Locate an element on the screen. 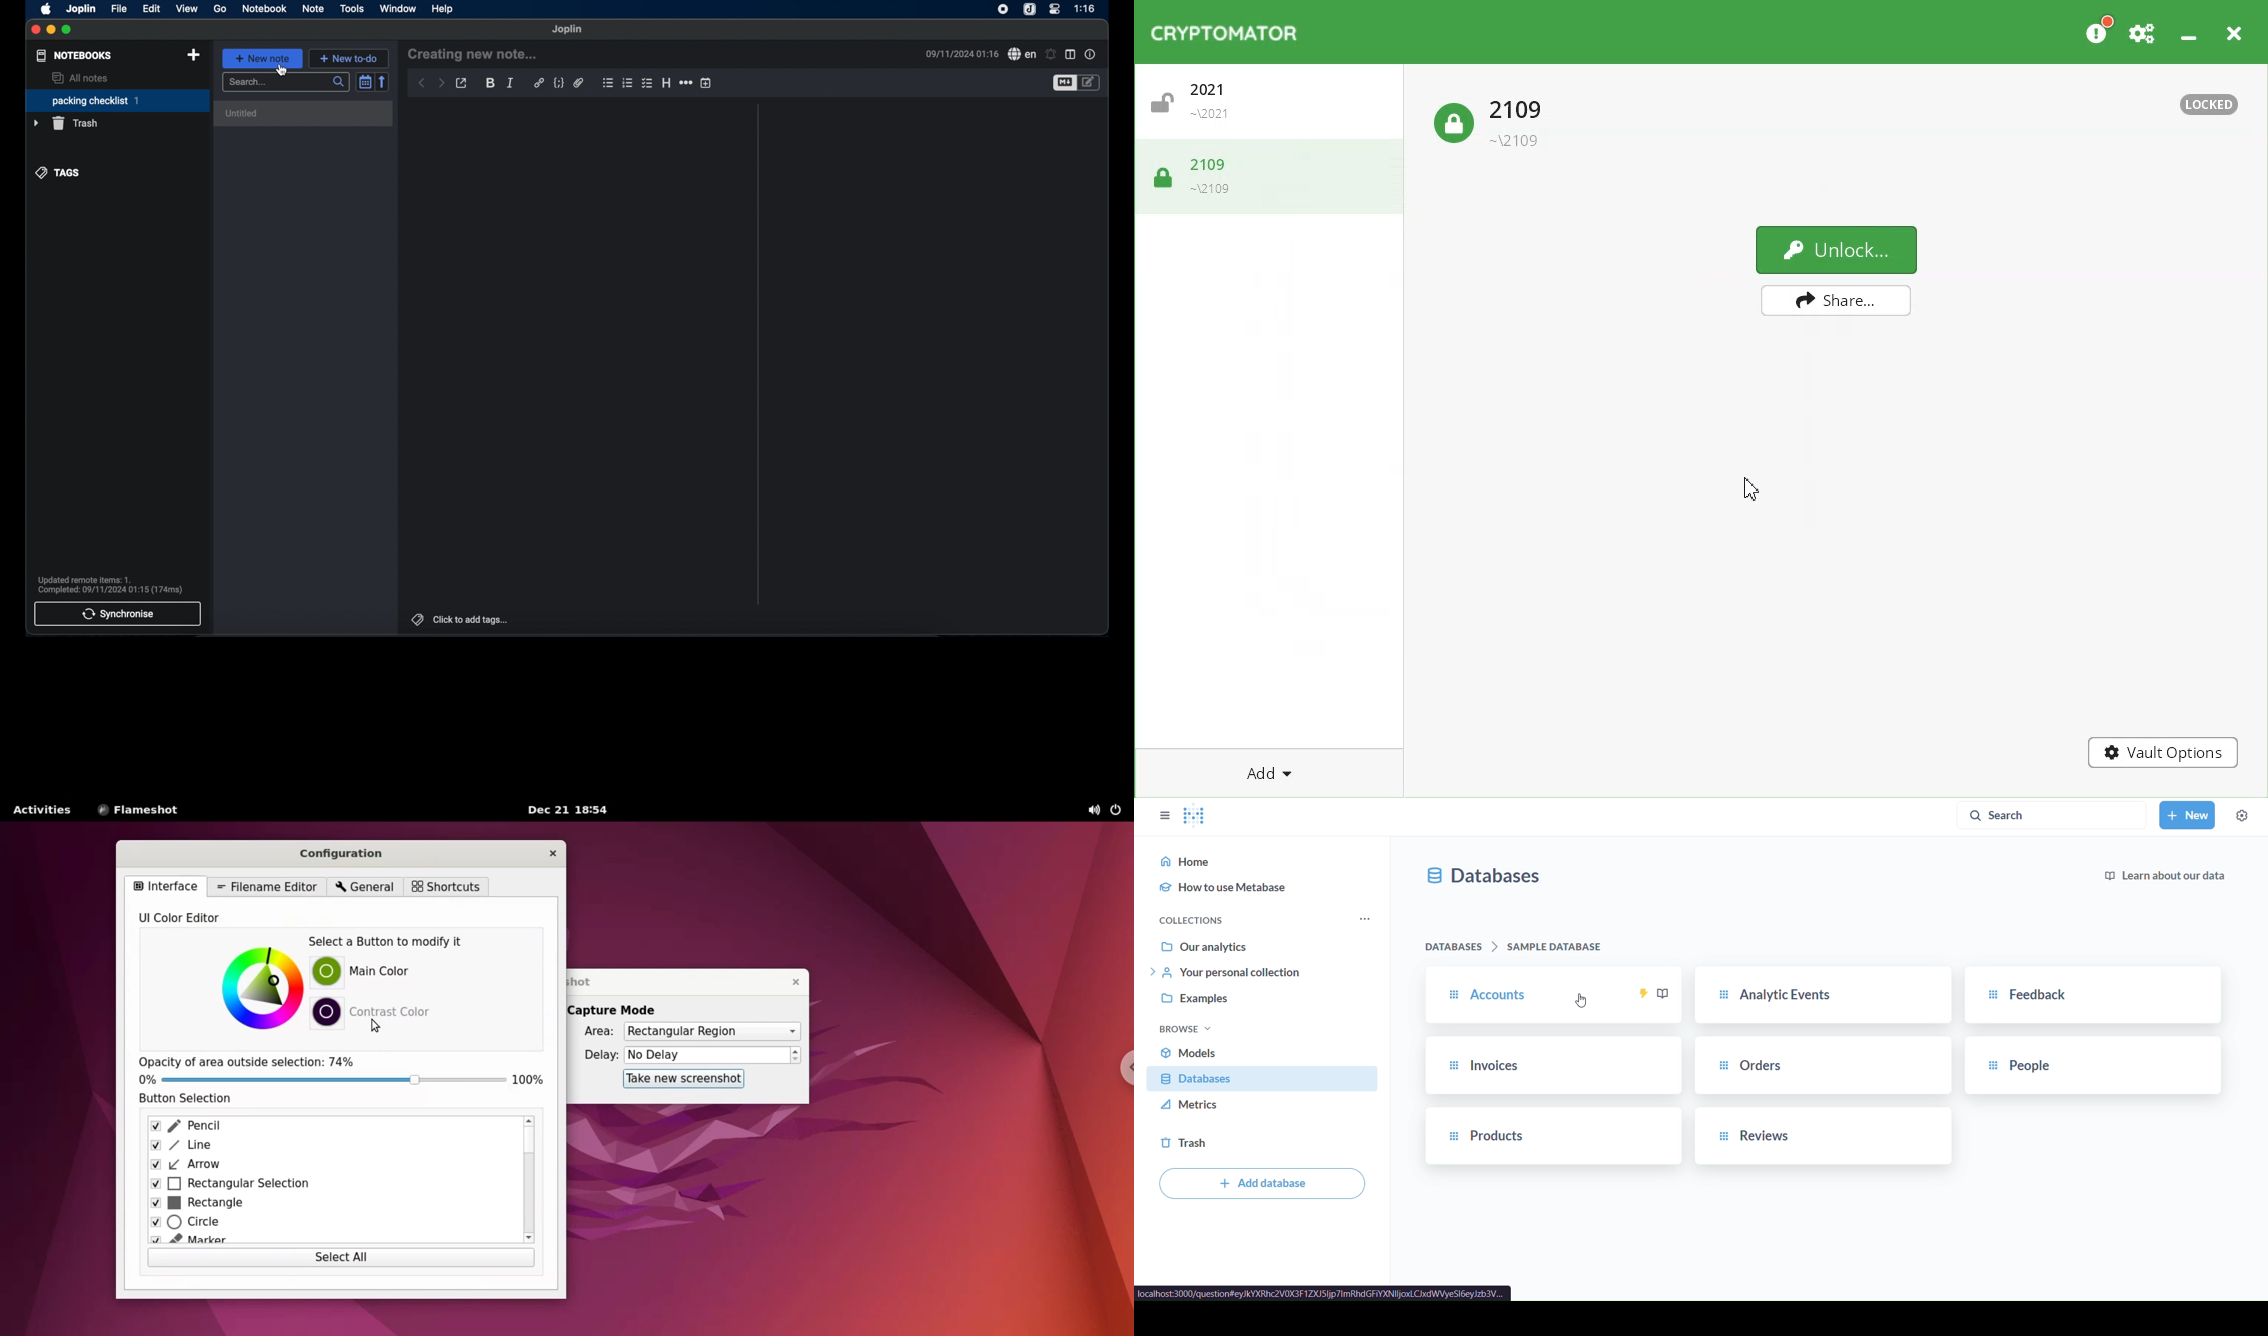 Image resolution: width=2268 pixels, height=1344 pixels. button selection  is located at coordinates (190, 1101).